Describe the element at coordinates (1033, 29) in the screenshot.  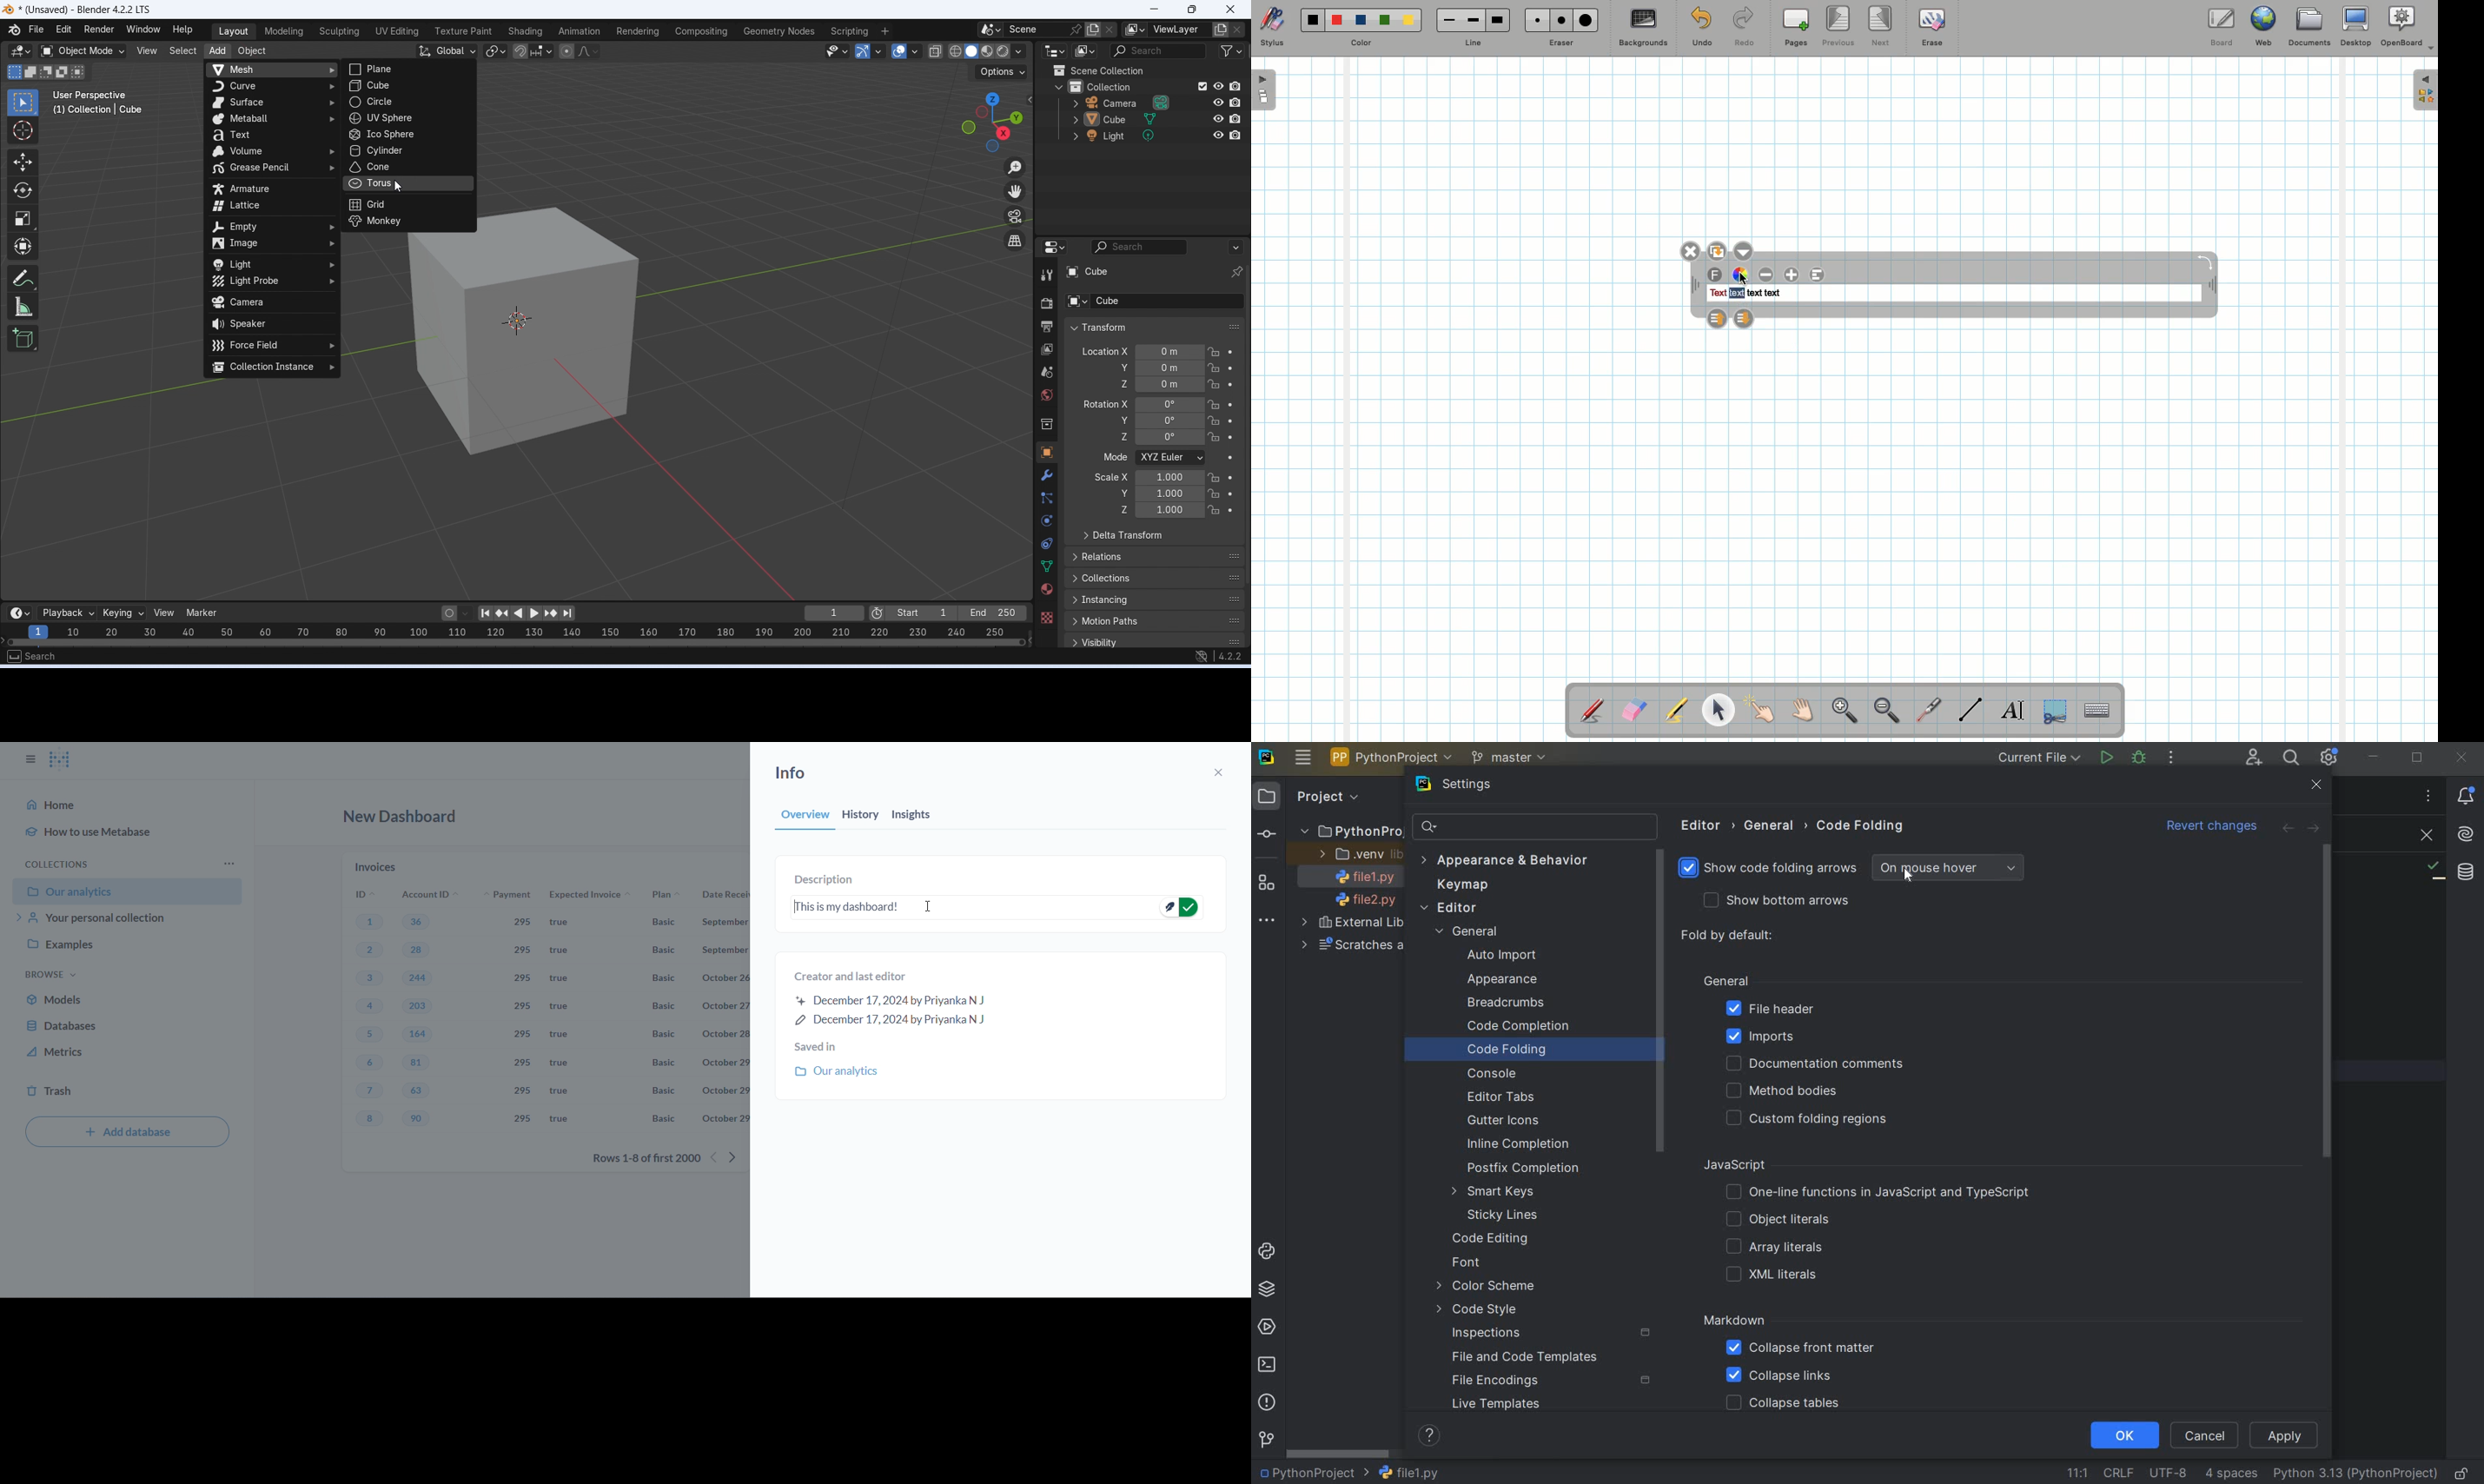
I see `Scene` at that location.